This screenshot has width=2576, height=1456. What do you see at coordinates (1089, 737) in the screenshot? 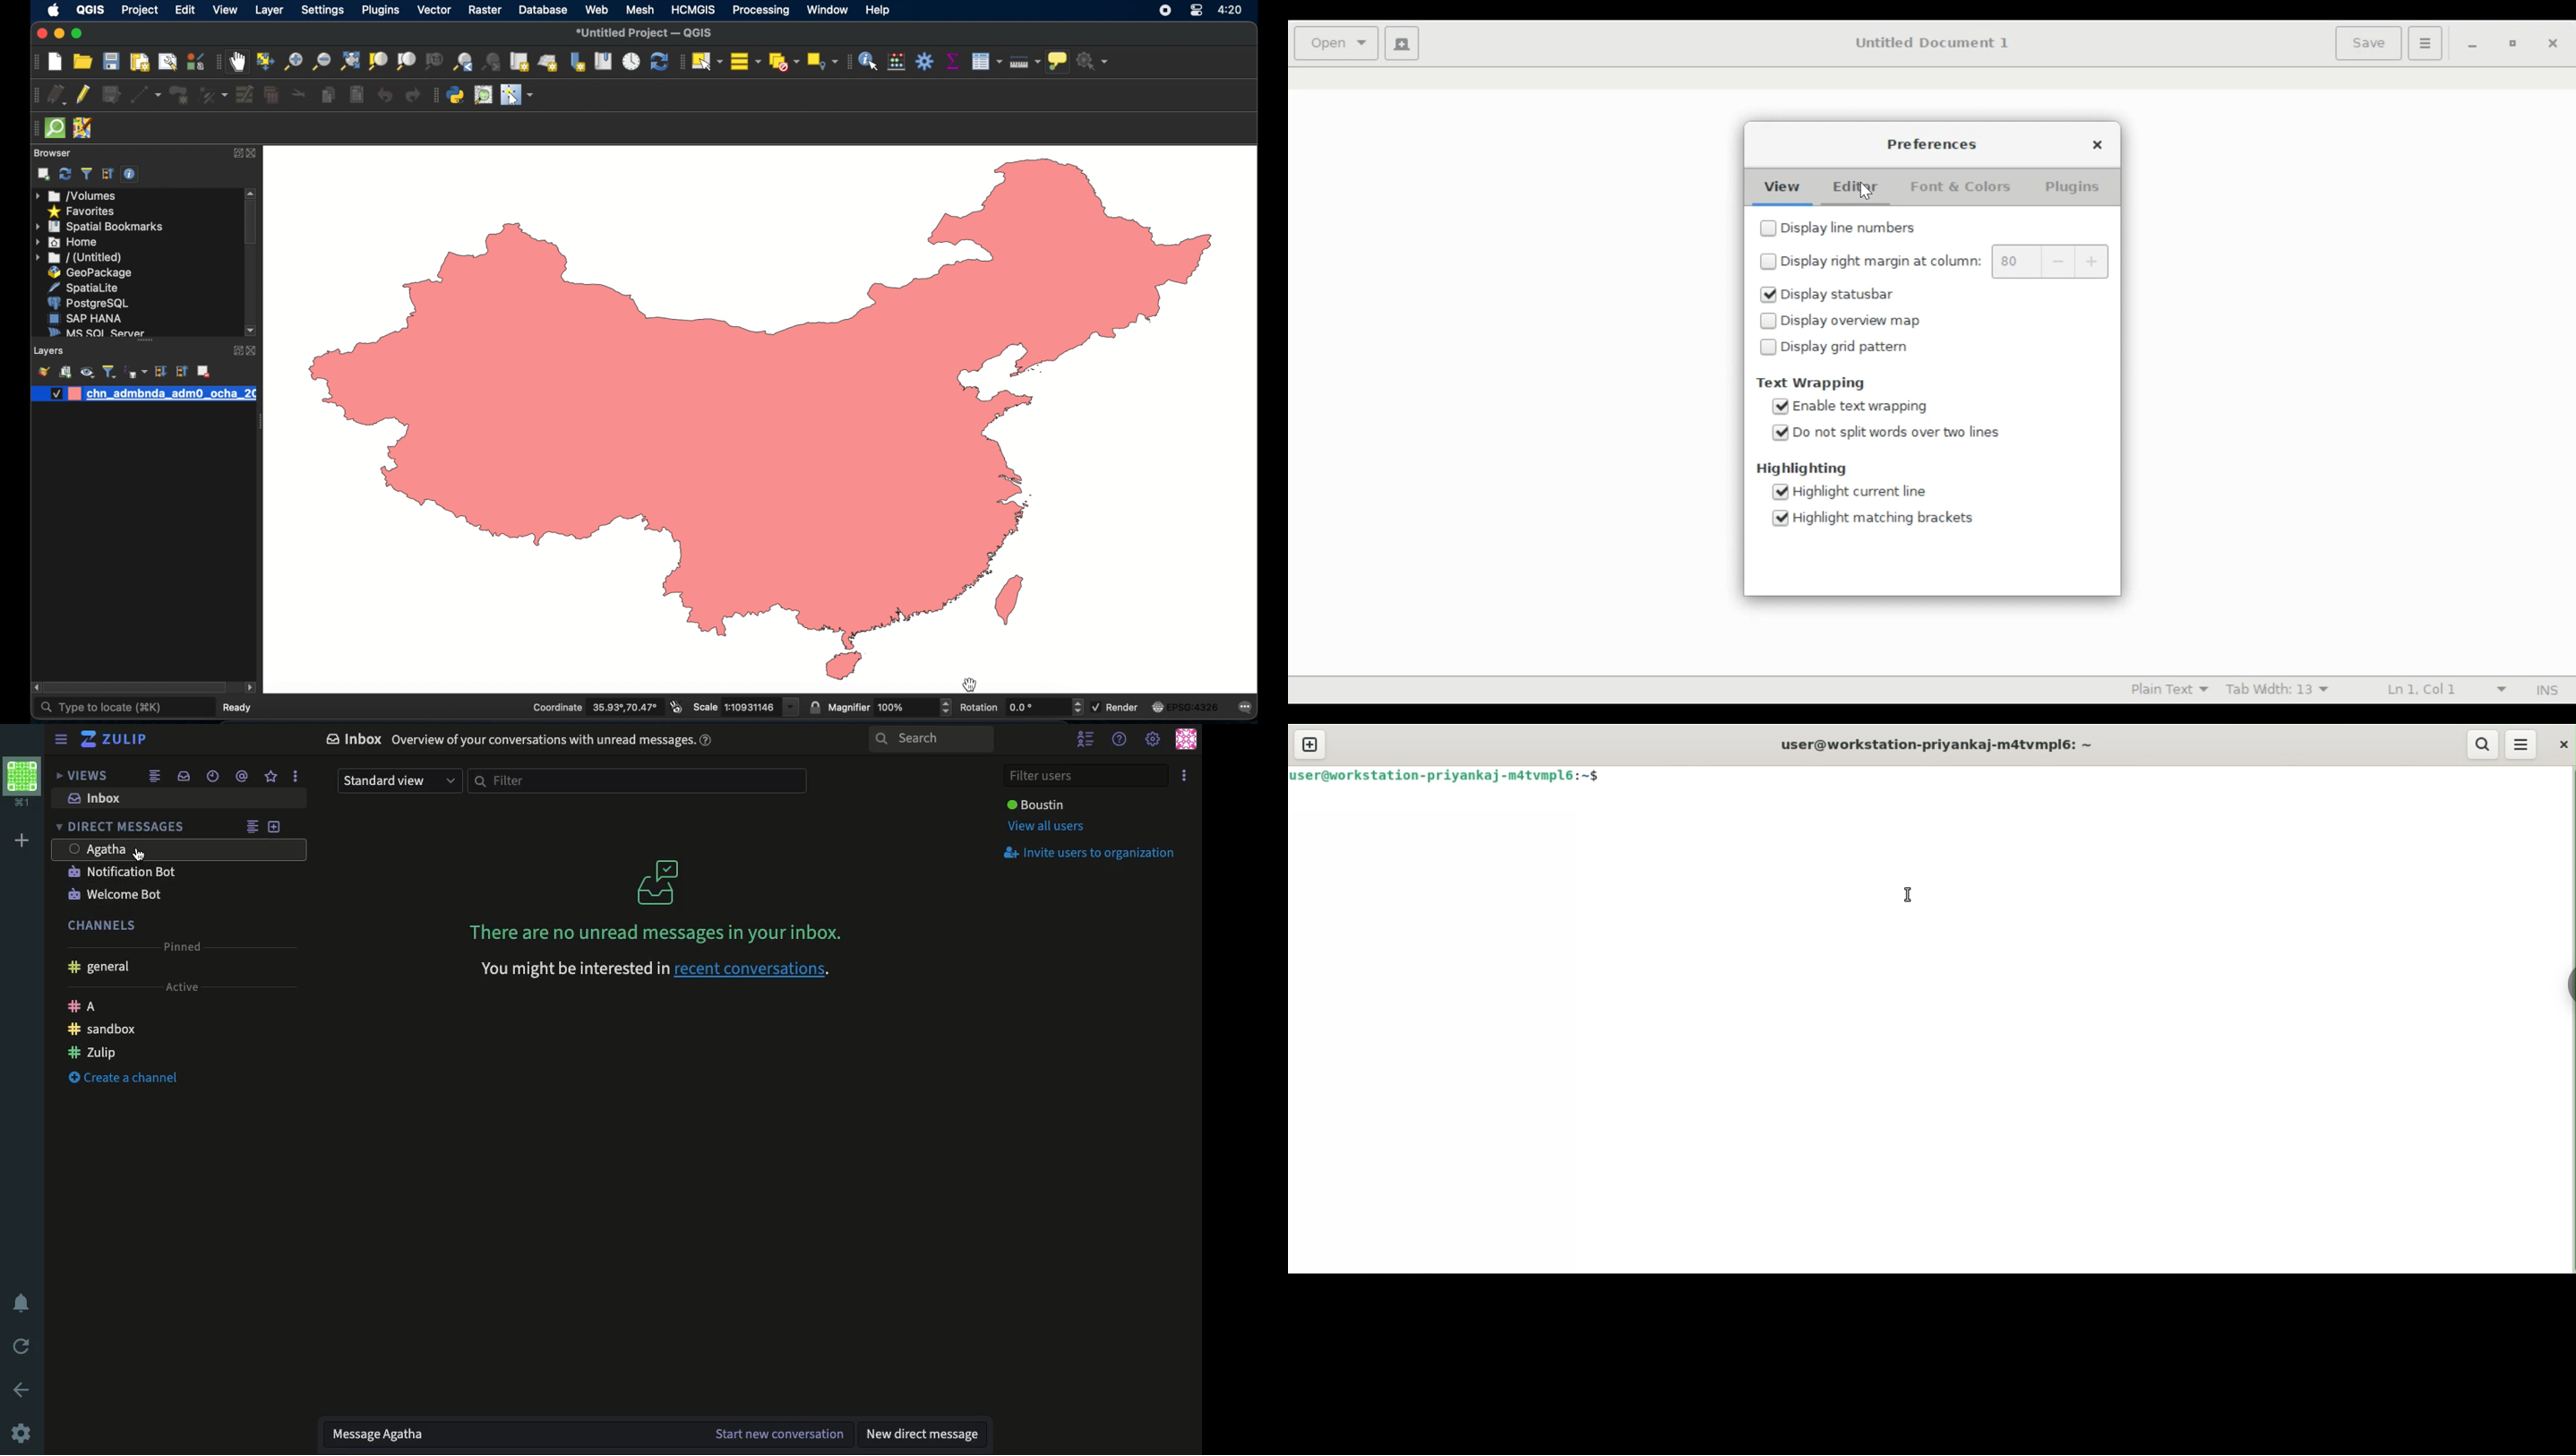
I see `Hide user list` at bounding box center [1089, 737].